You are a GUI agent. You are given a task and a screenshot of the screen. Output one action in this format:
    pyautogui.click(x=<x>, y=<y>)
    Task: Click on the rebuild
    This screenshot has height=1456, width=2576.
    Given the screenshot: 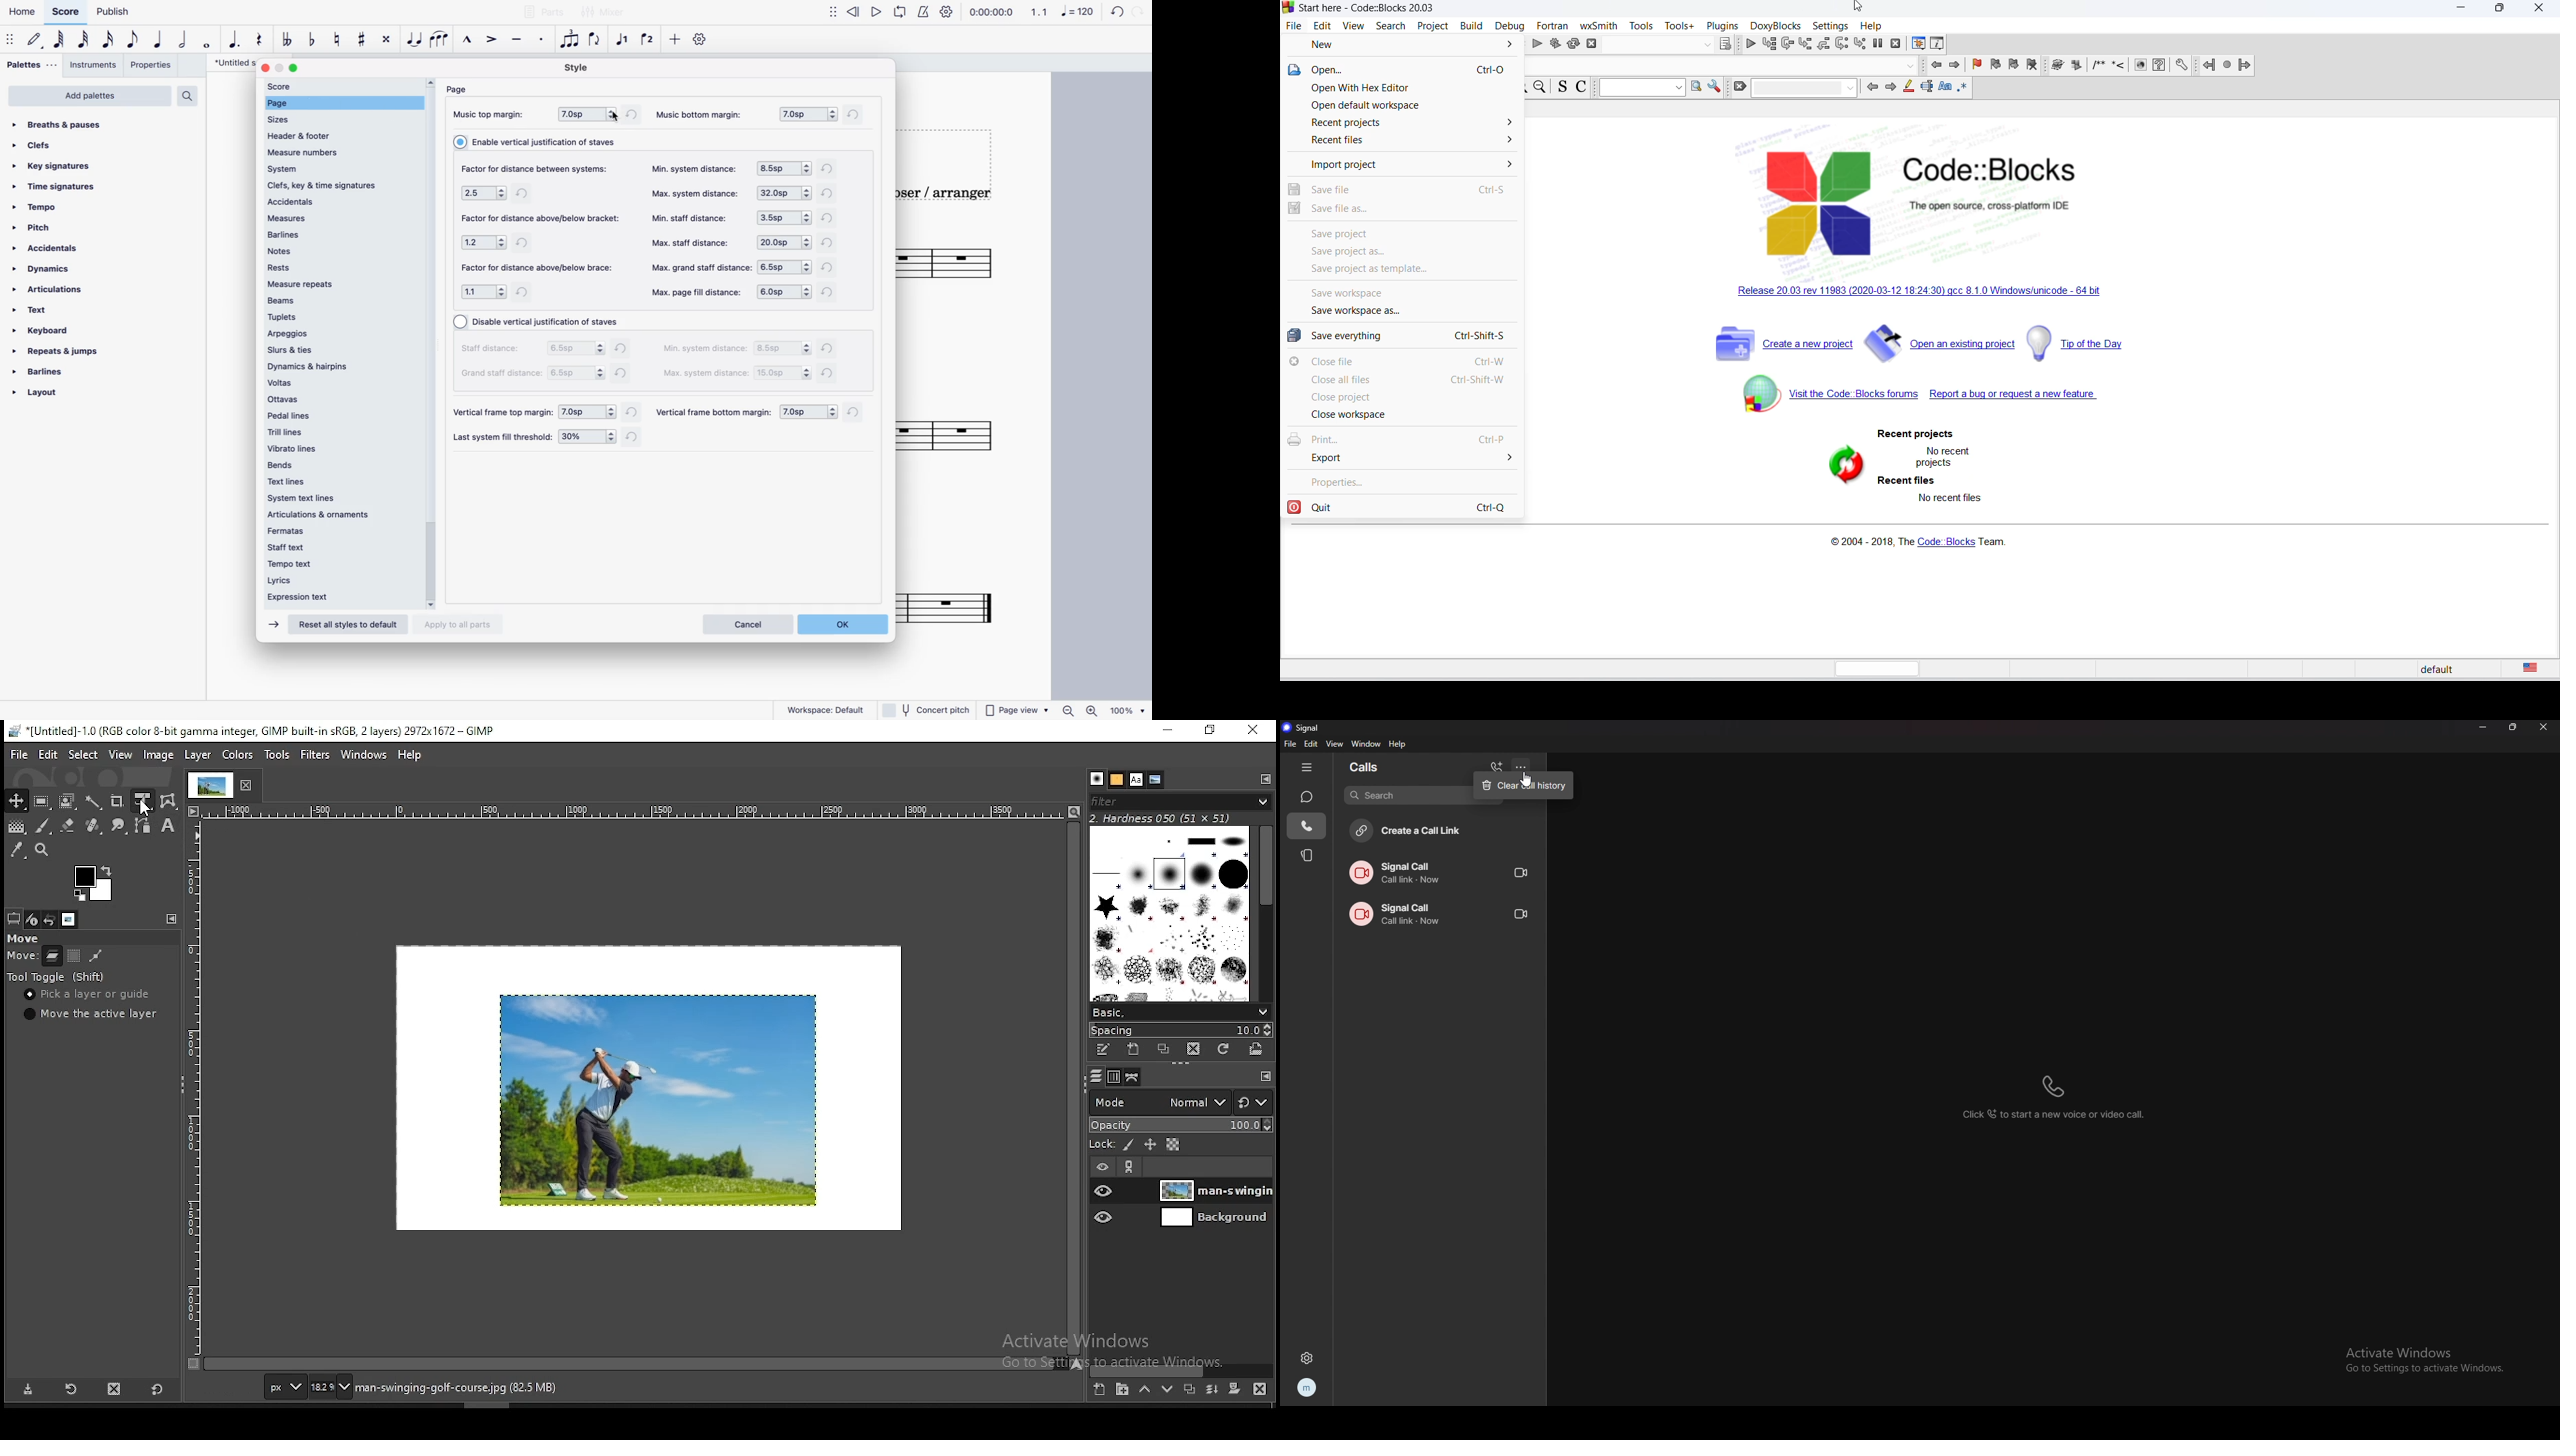 What is the action you would take?
    pyautogui.click(x=1573, y=45)
    